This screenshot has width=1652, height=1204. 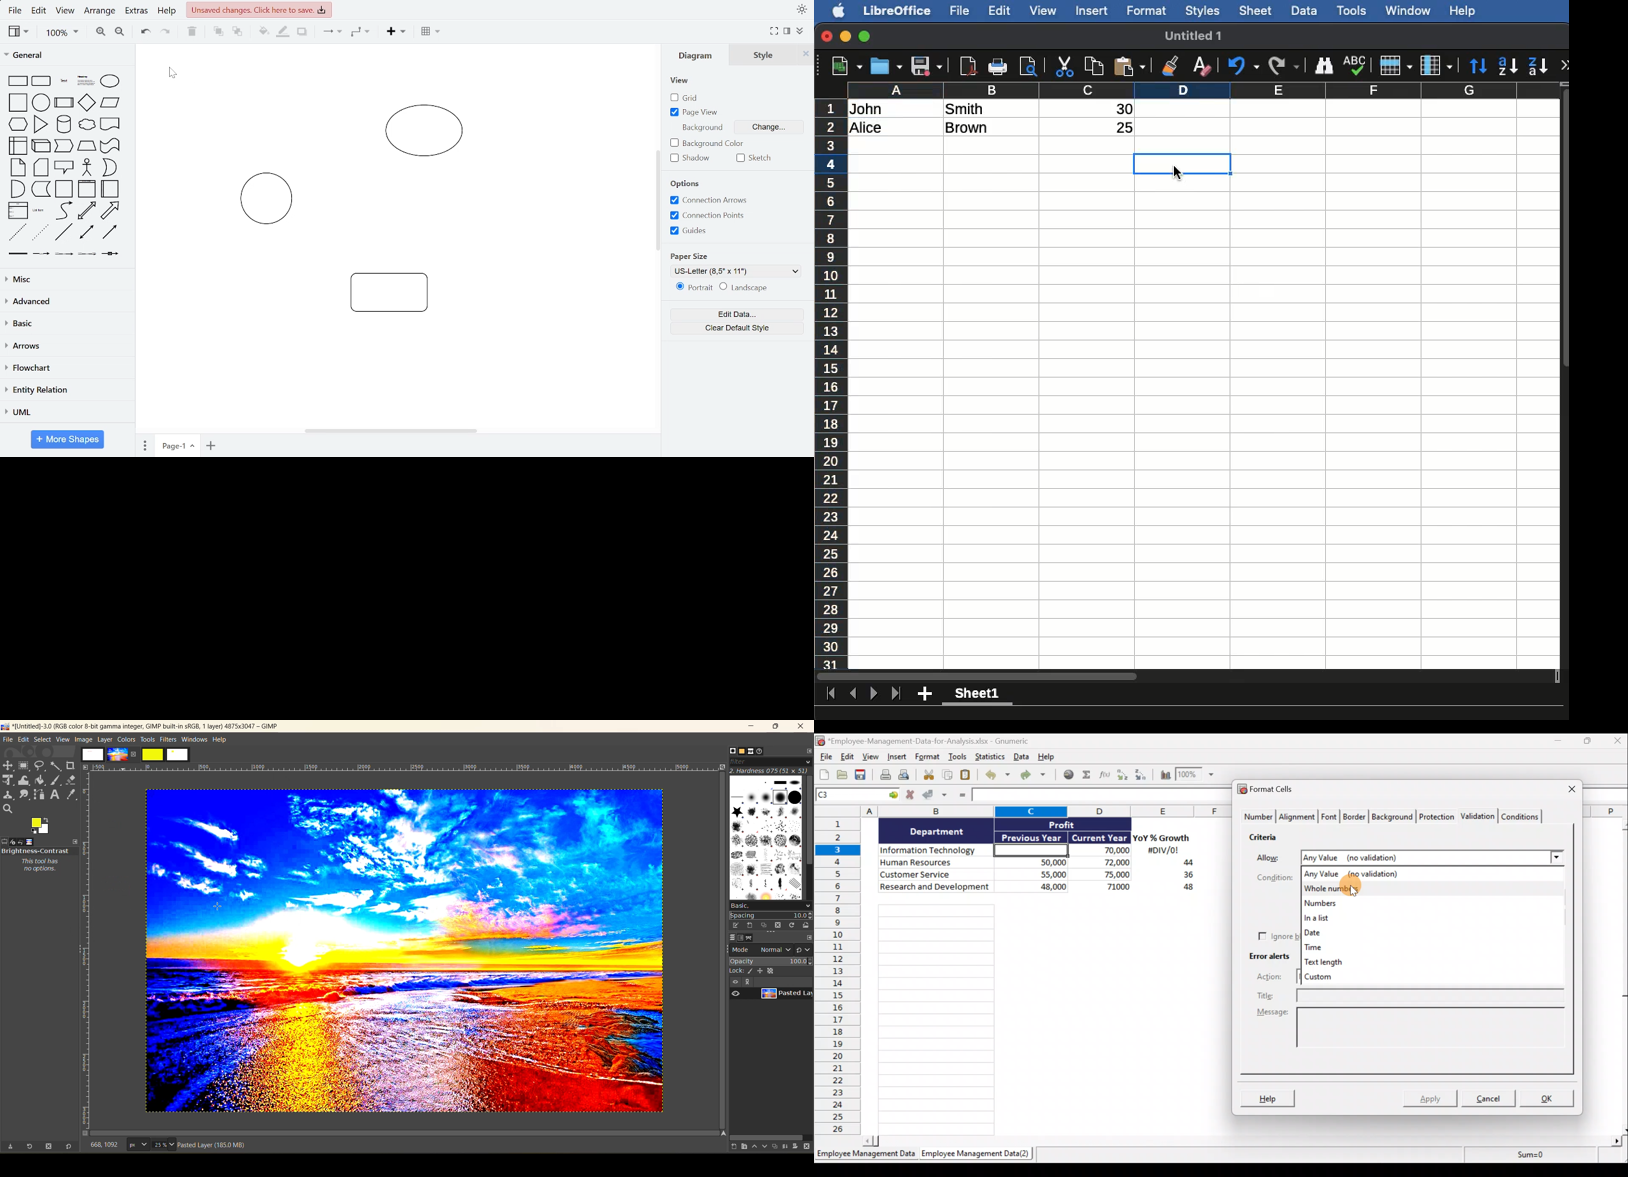 I want to click on Insert, so click(x=1093, y=13).